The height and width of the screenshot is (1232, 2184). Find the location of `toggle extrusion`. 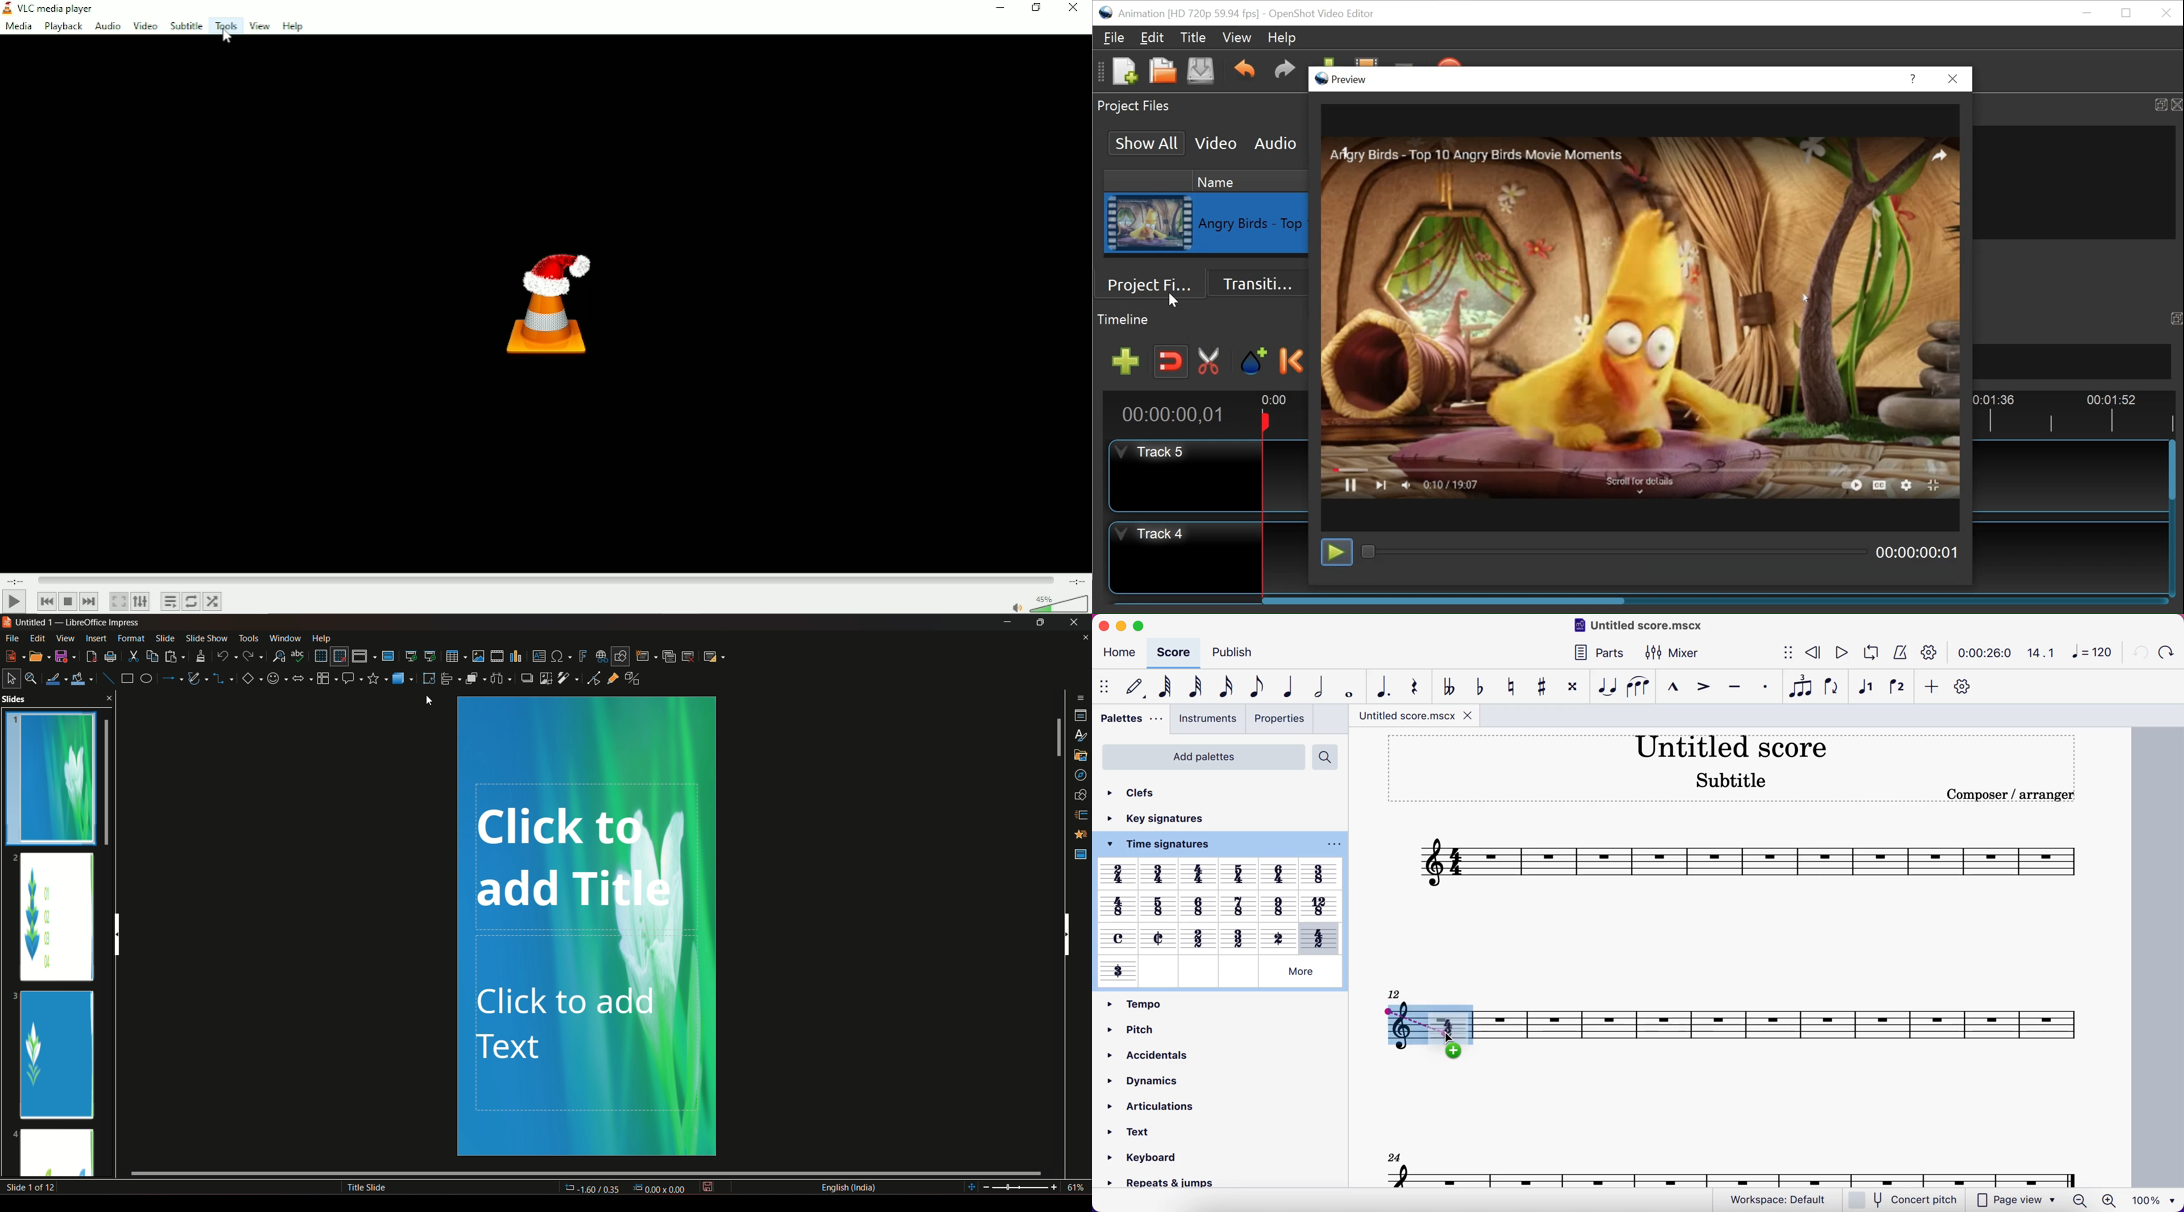

toggle extrusion is located at coordinates (633, 679).